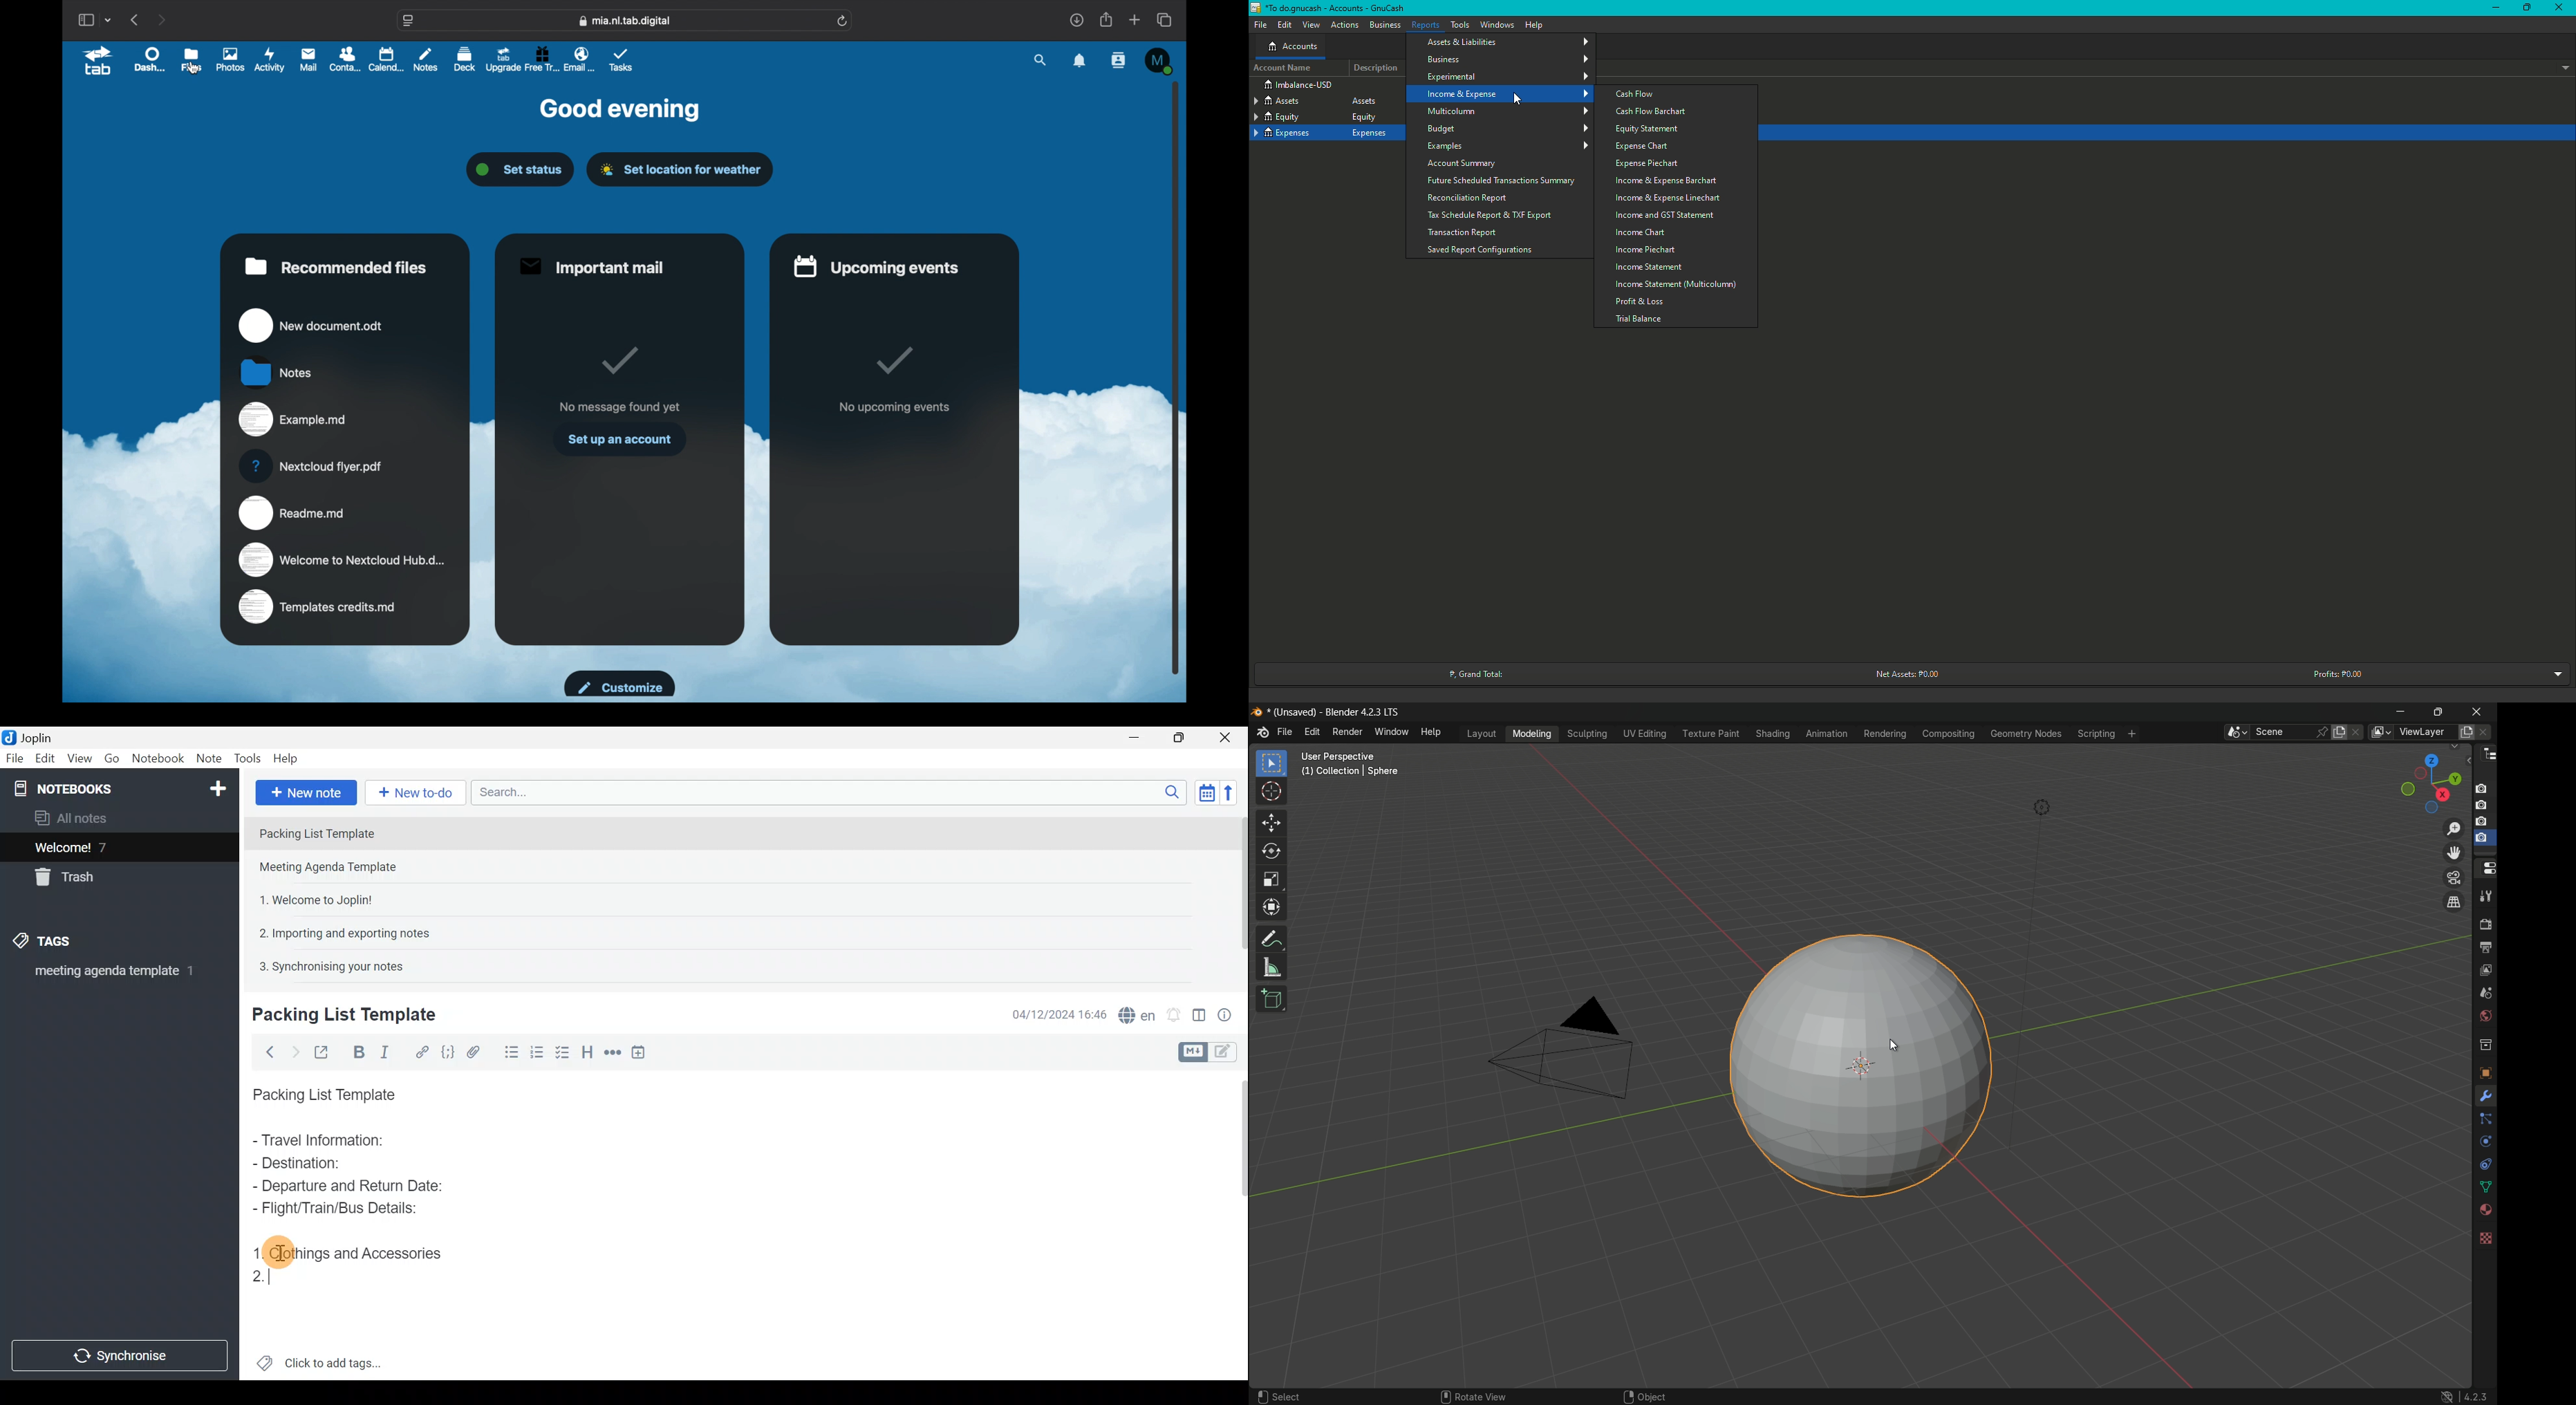 This screenshot has height=1428, width=2576. What do you see at coordinates (2438, 712) in the screenshot?
I see `maximize or restore` at bounding box center [2438, 712].